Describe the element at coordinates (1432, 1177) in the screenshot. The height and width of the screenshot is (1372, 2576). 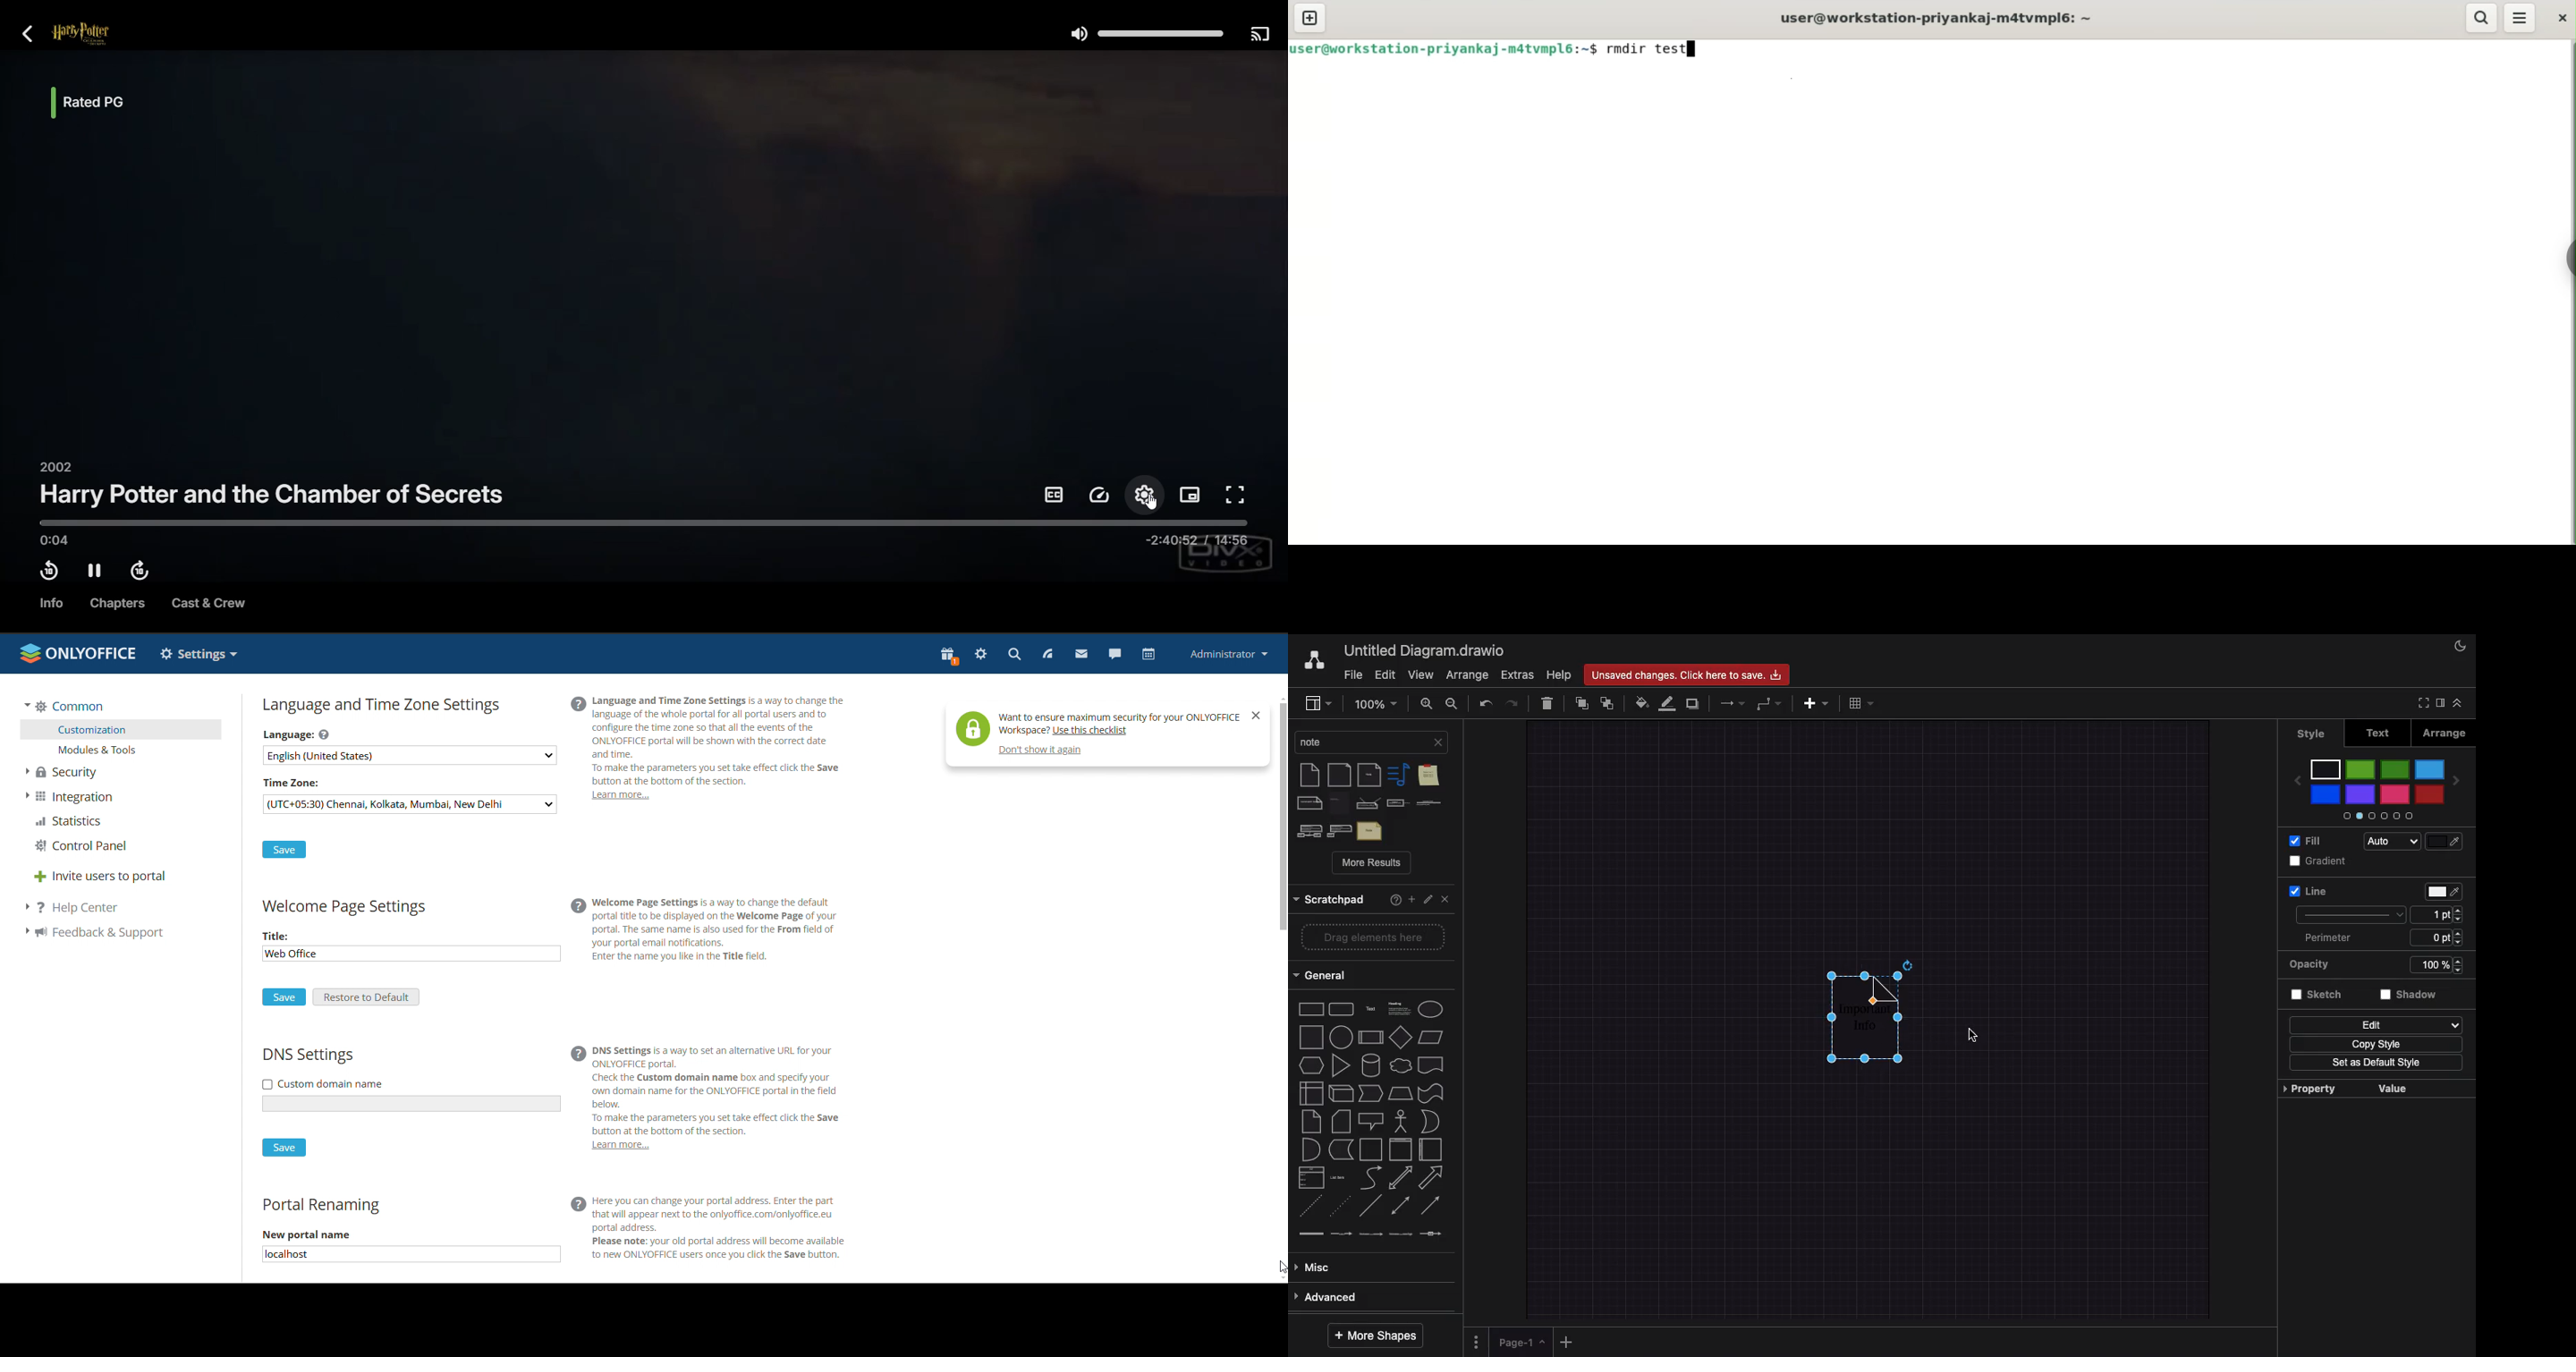
I see `arrow` at that location.